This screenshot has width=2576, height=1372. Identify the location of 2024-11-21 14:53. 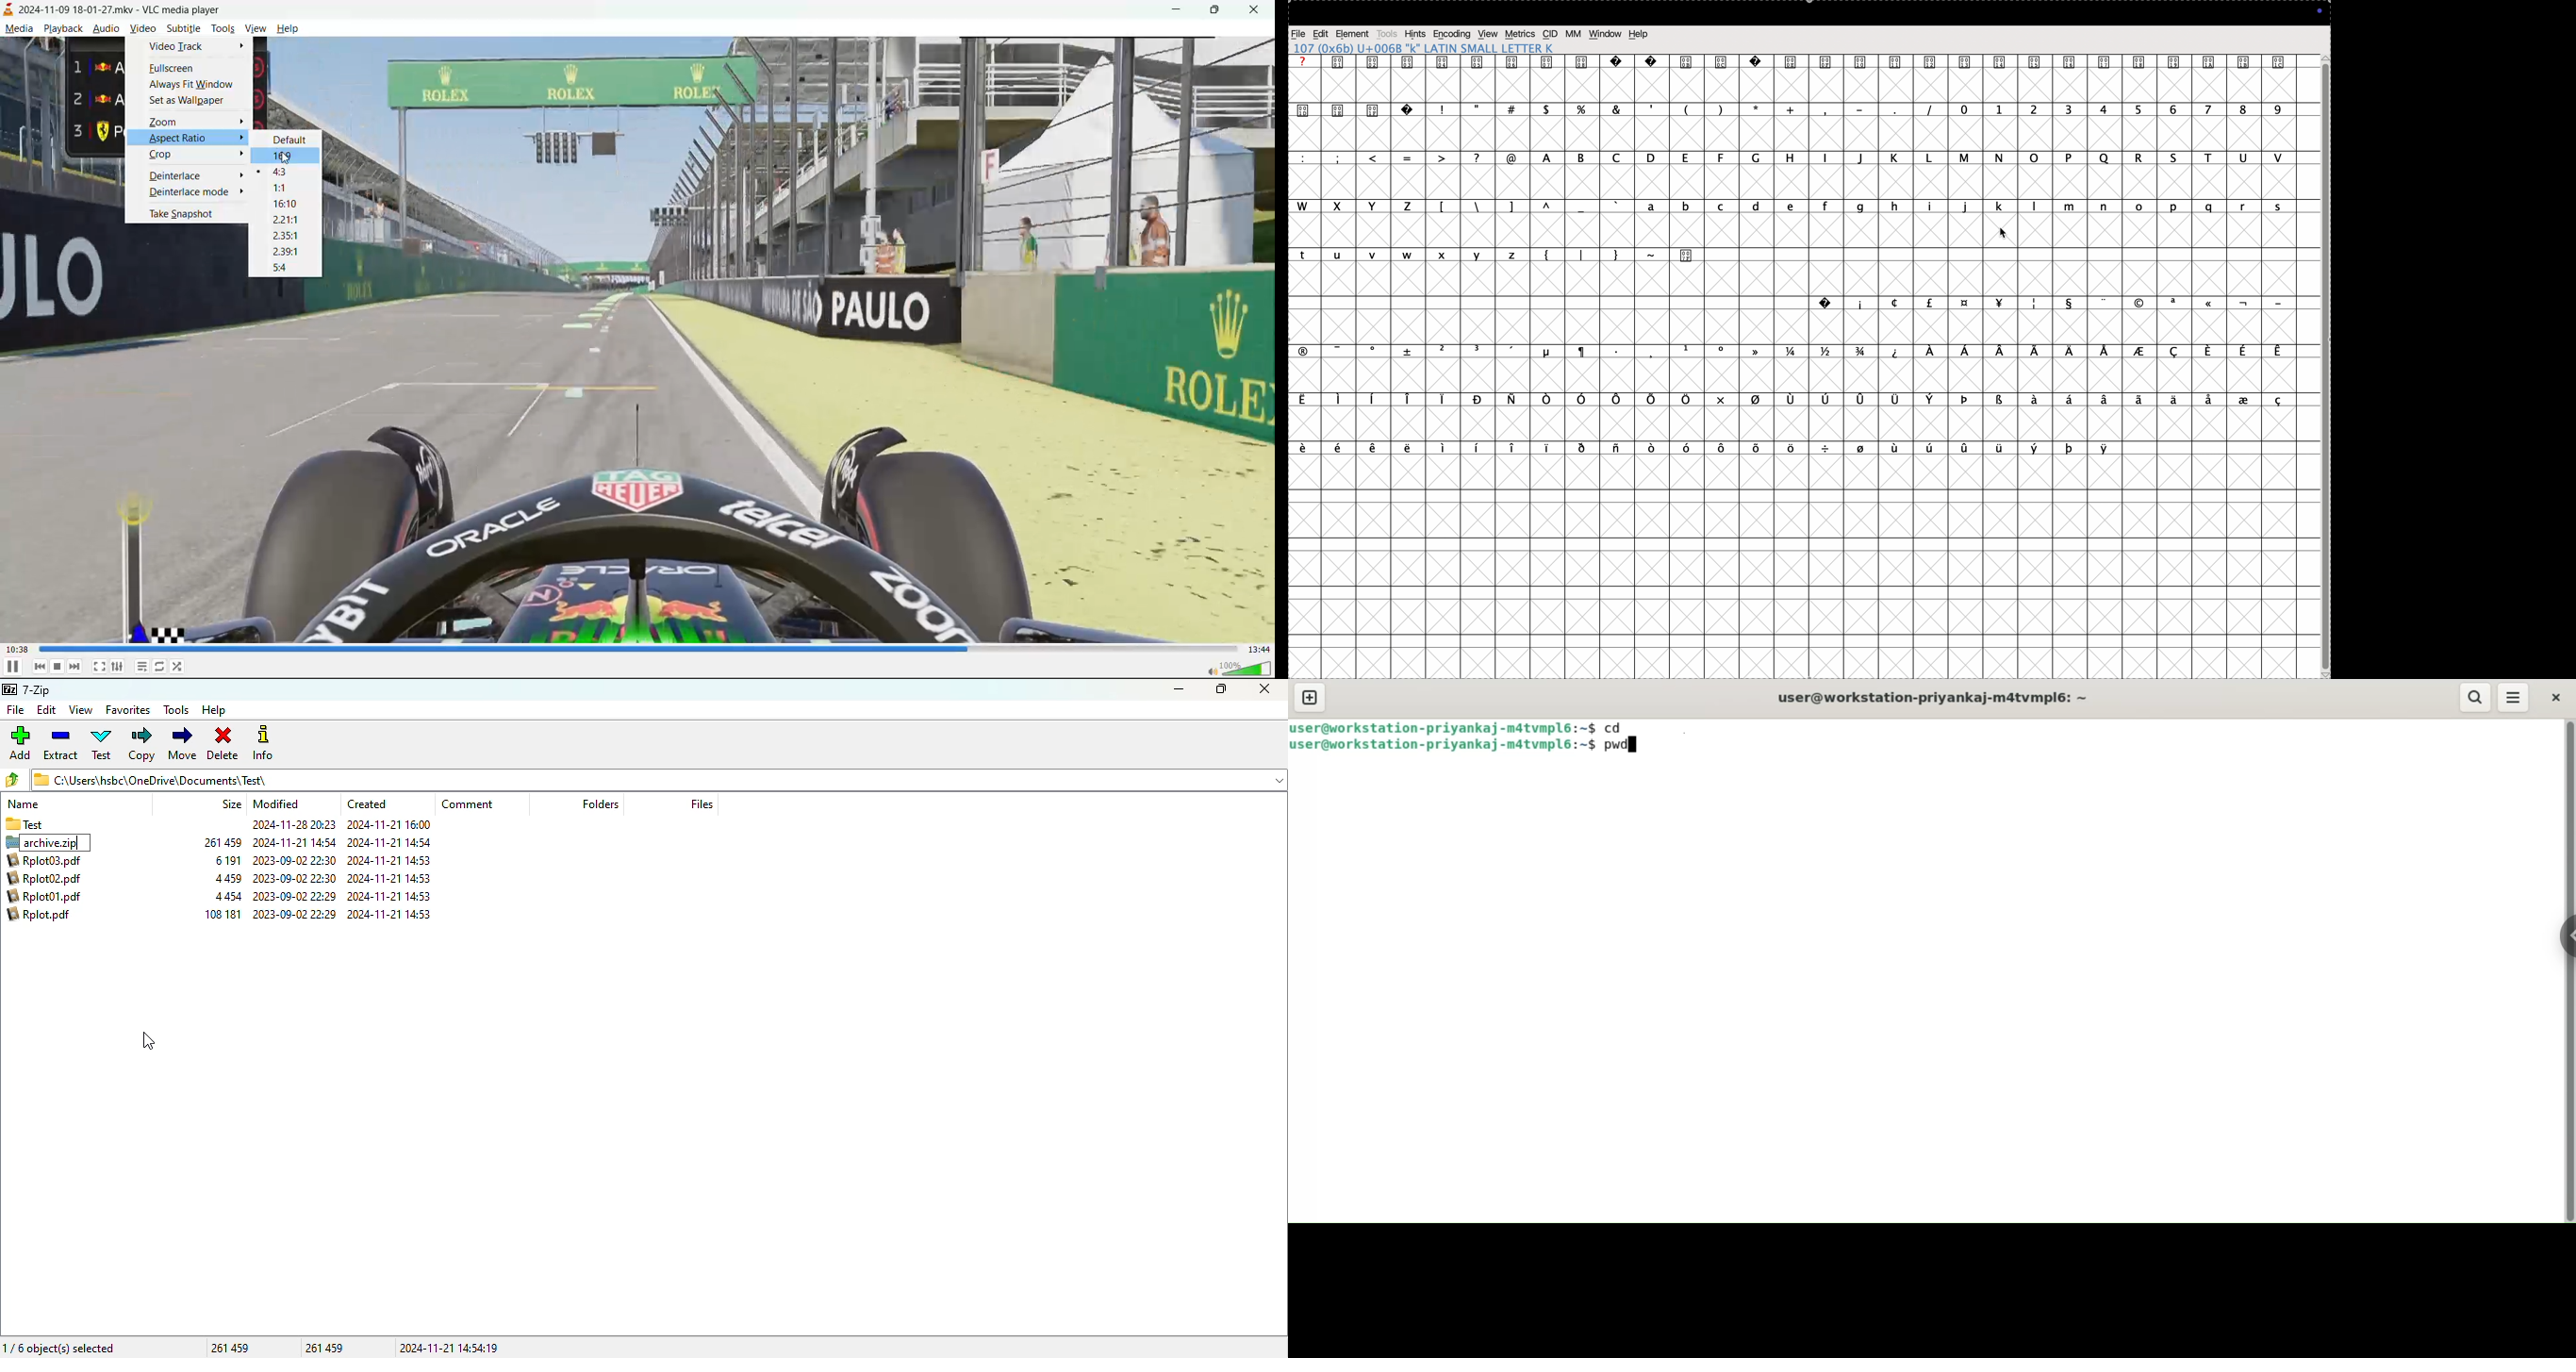
(392, 914).